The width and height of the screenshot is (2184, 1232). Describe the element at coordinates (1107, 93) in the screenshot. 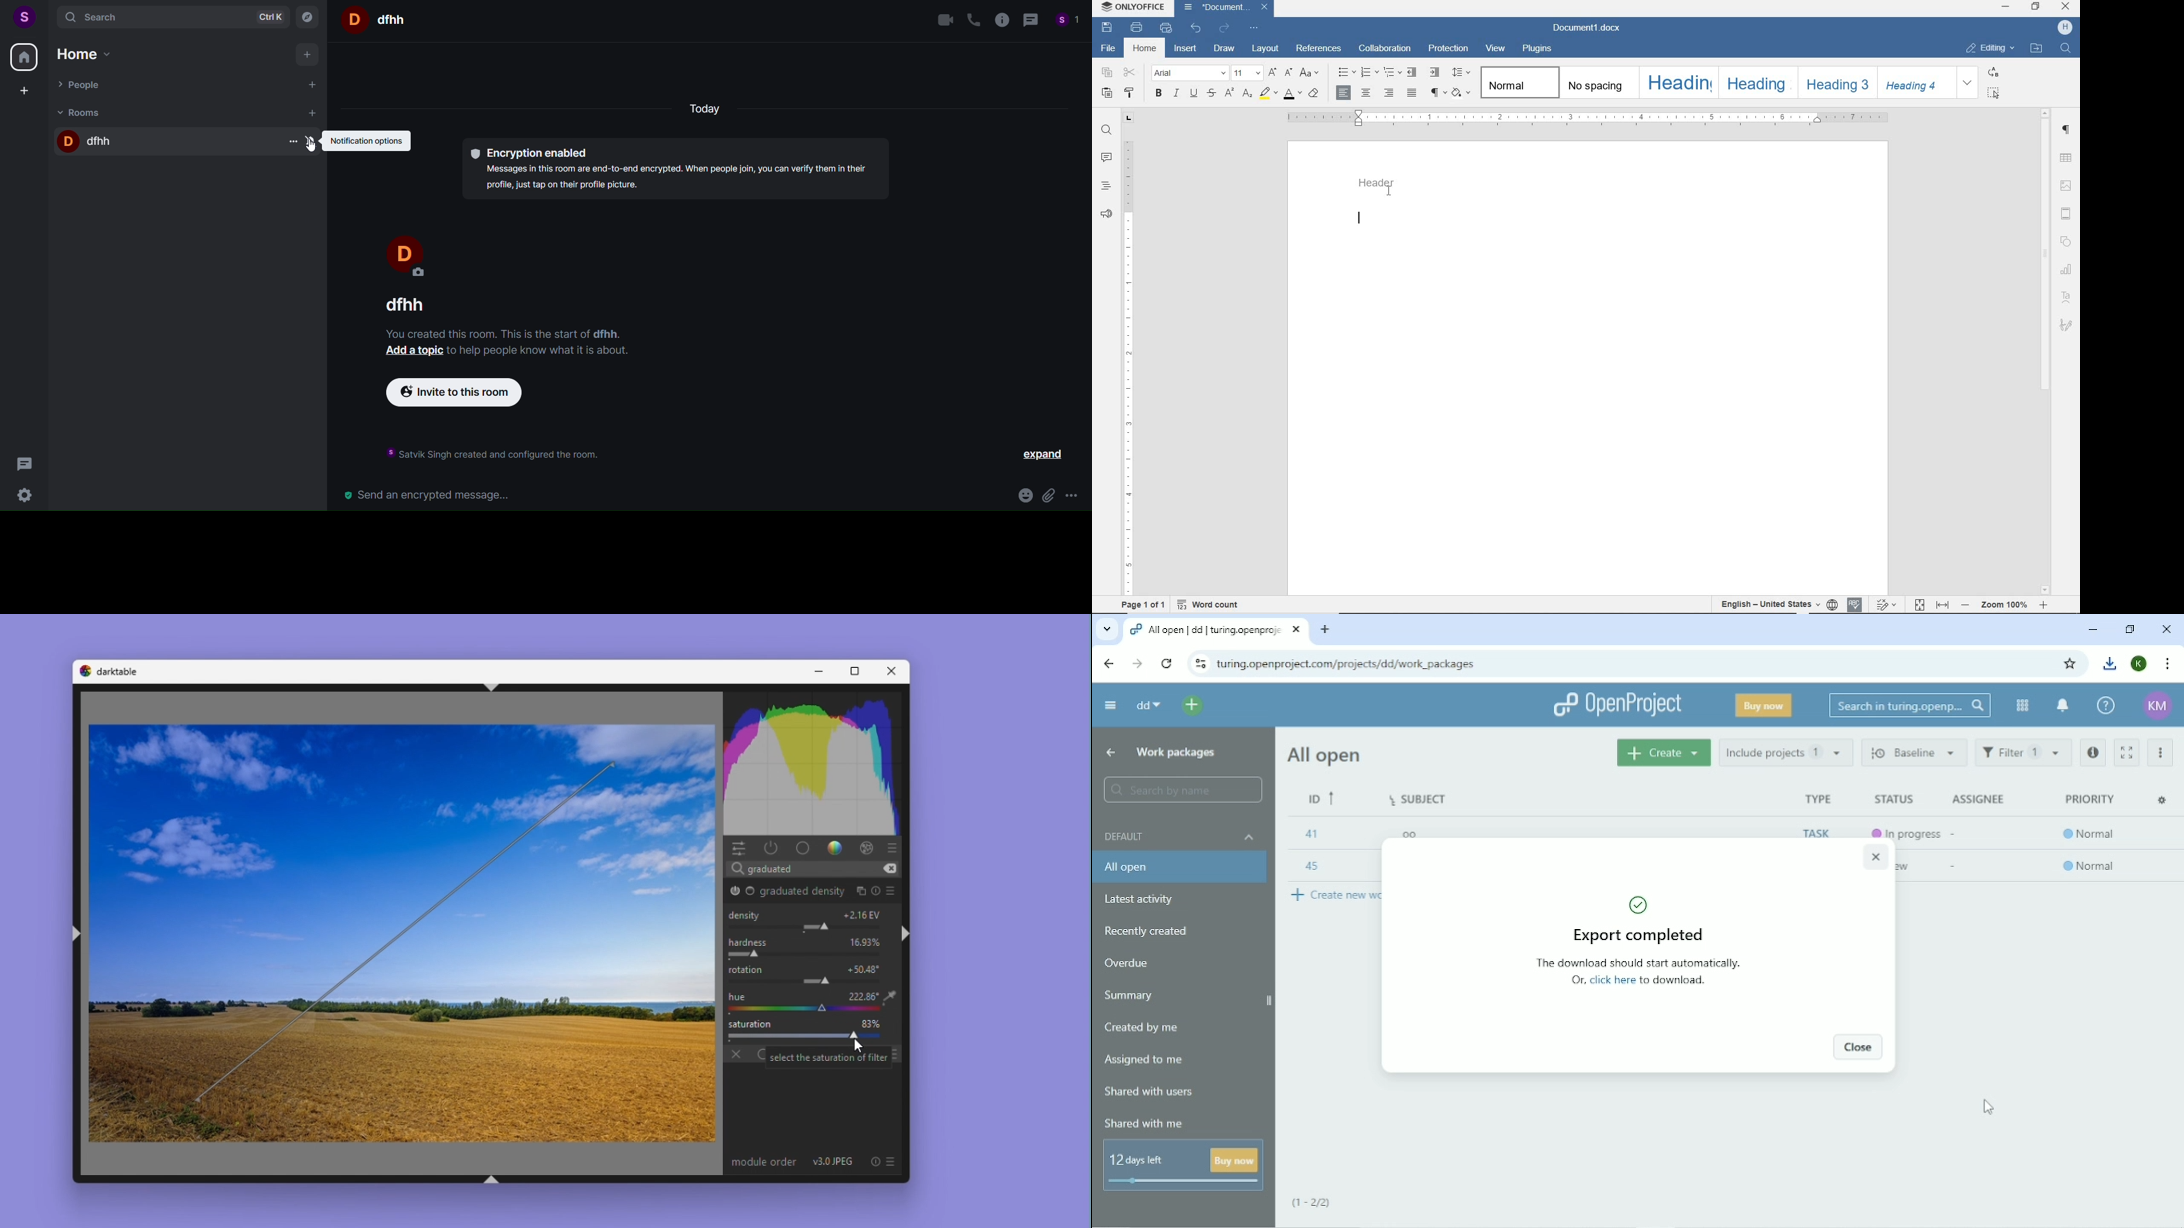

I see `paste` at that location.